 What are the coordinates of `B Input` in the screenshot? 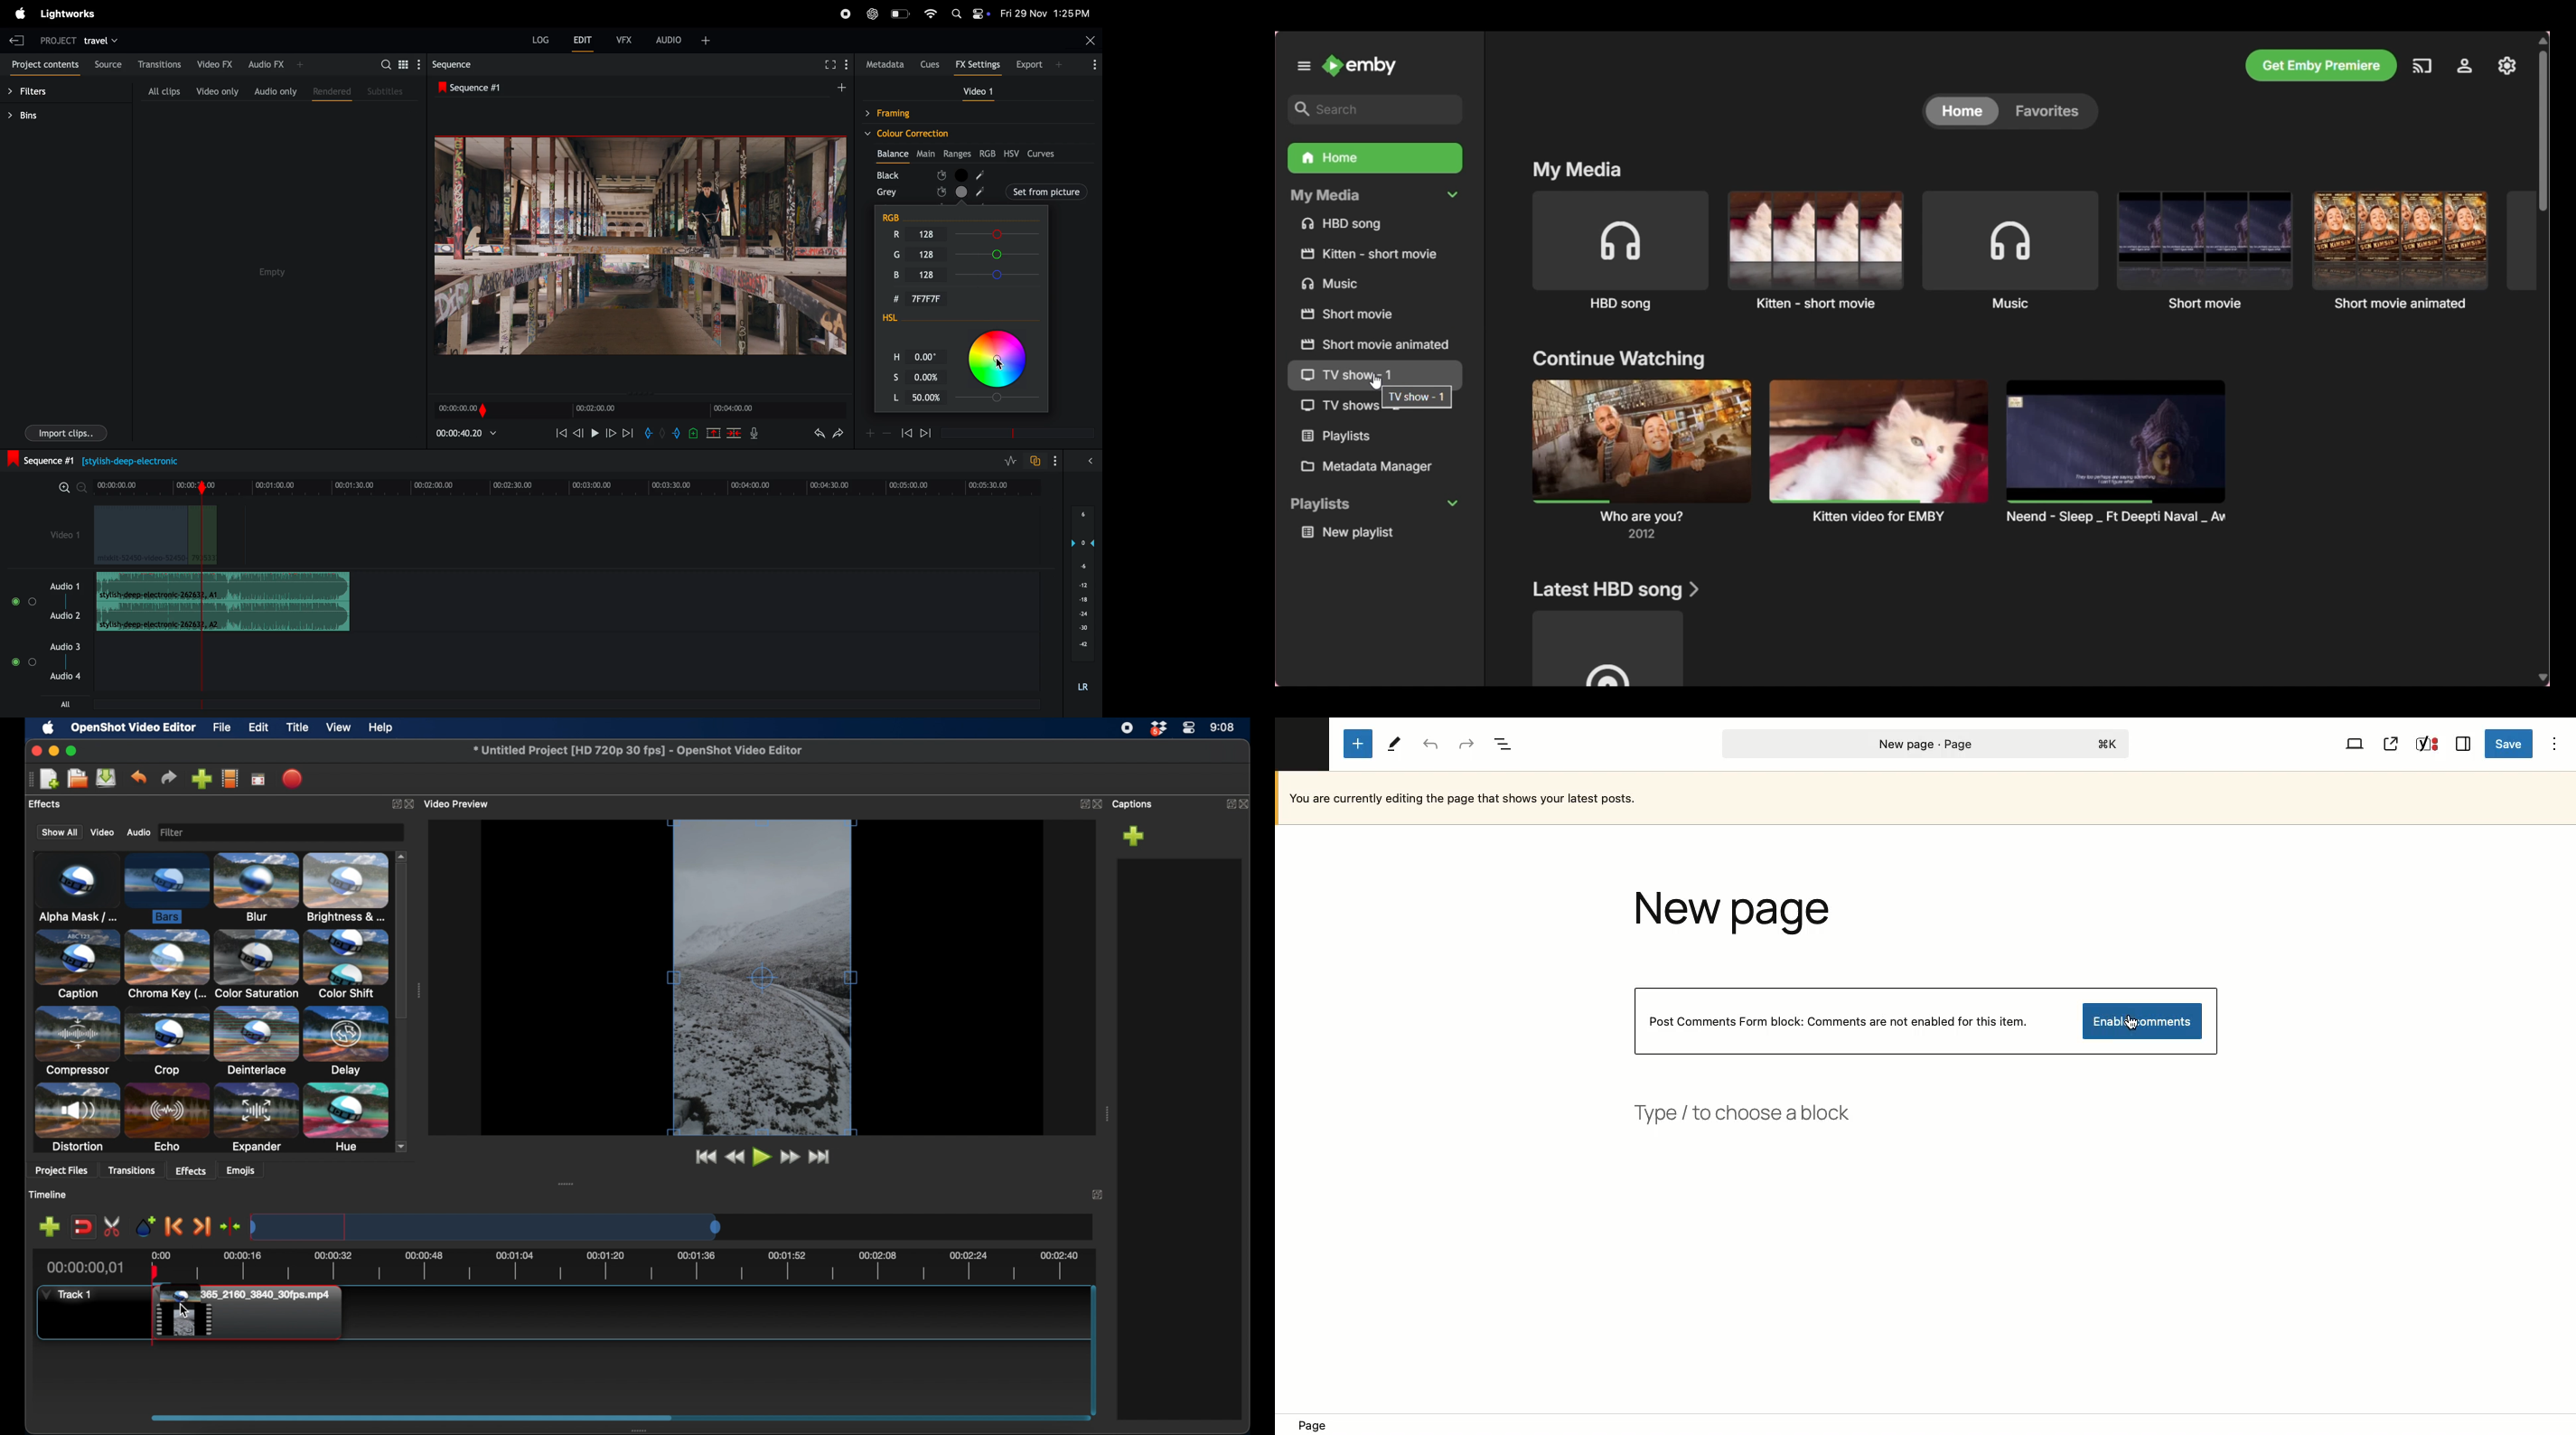 It's located at (934, 274).